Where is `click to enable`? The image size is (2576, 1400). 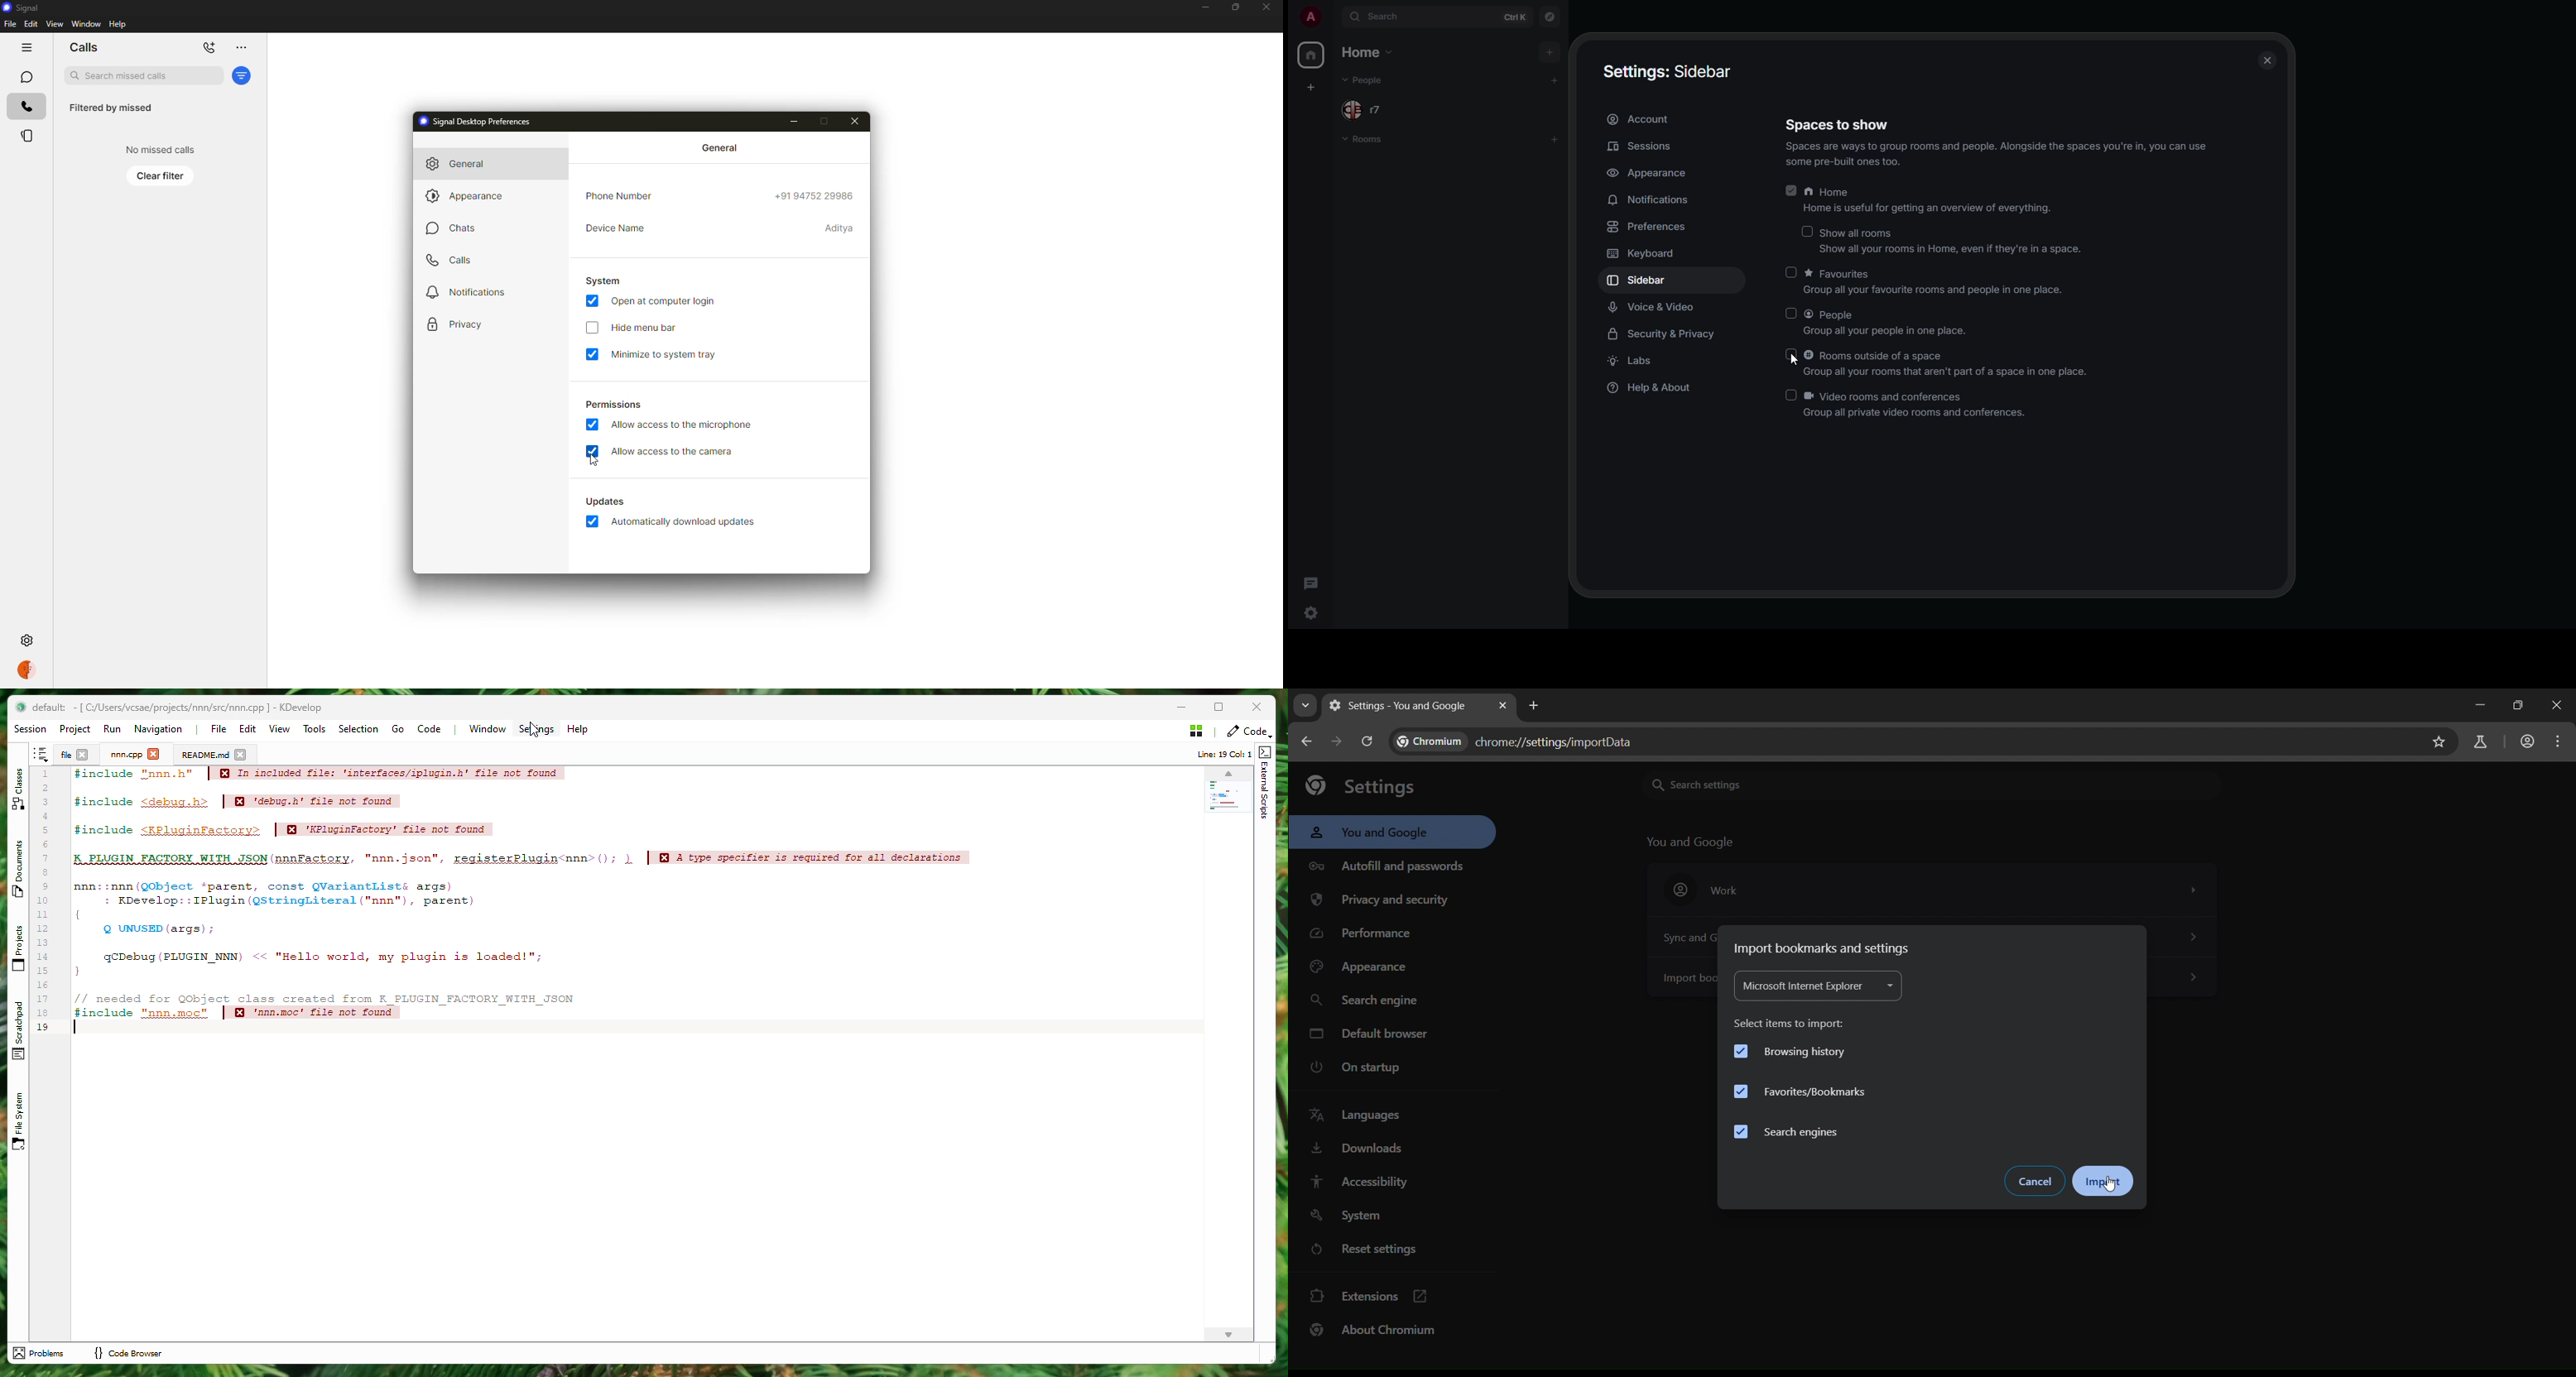
click to enable is located at coordinates (1791, 313).